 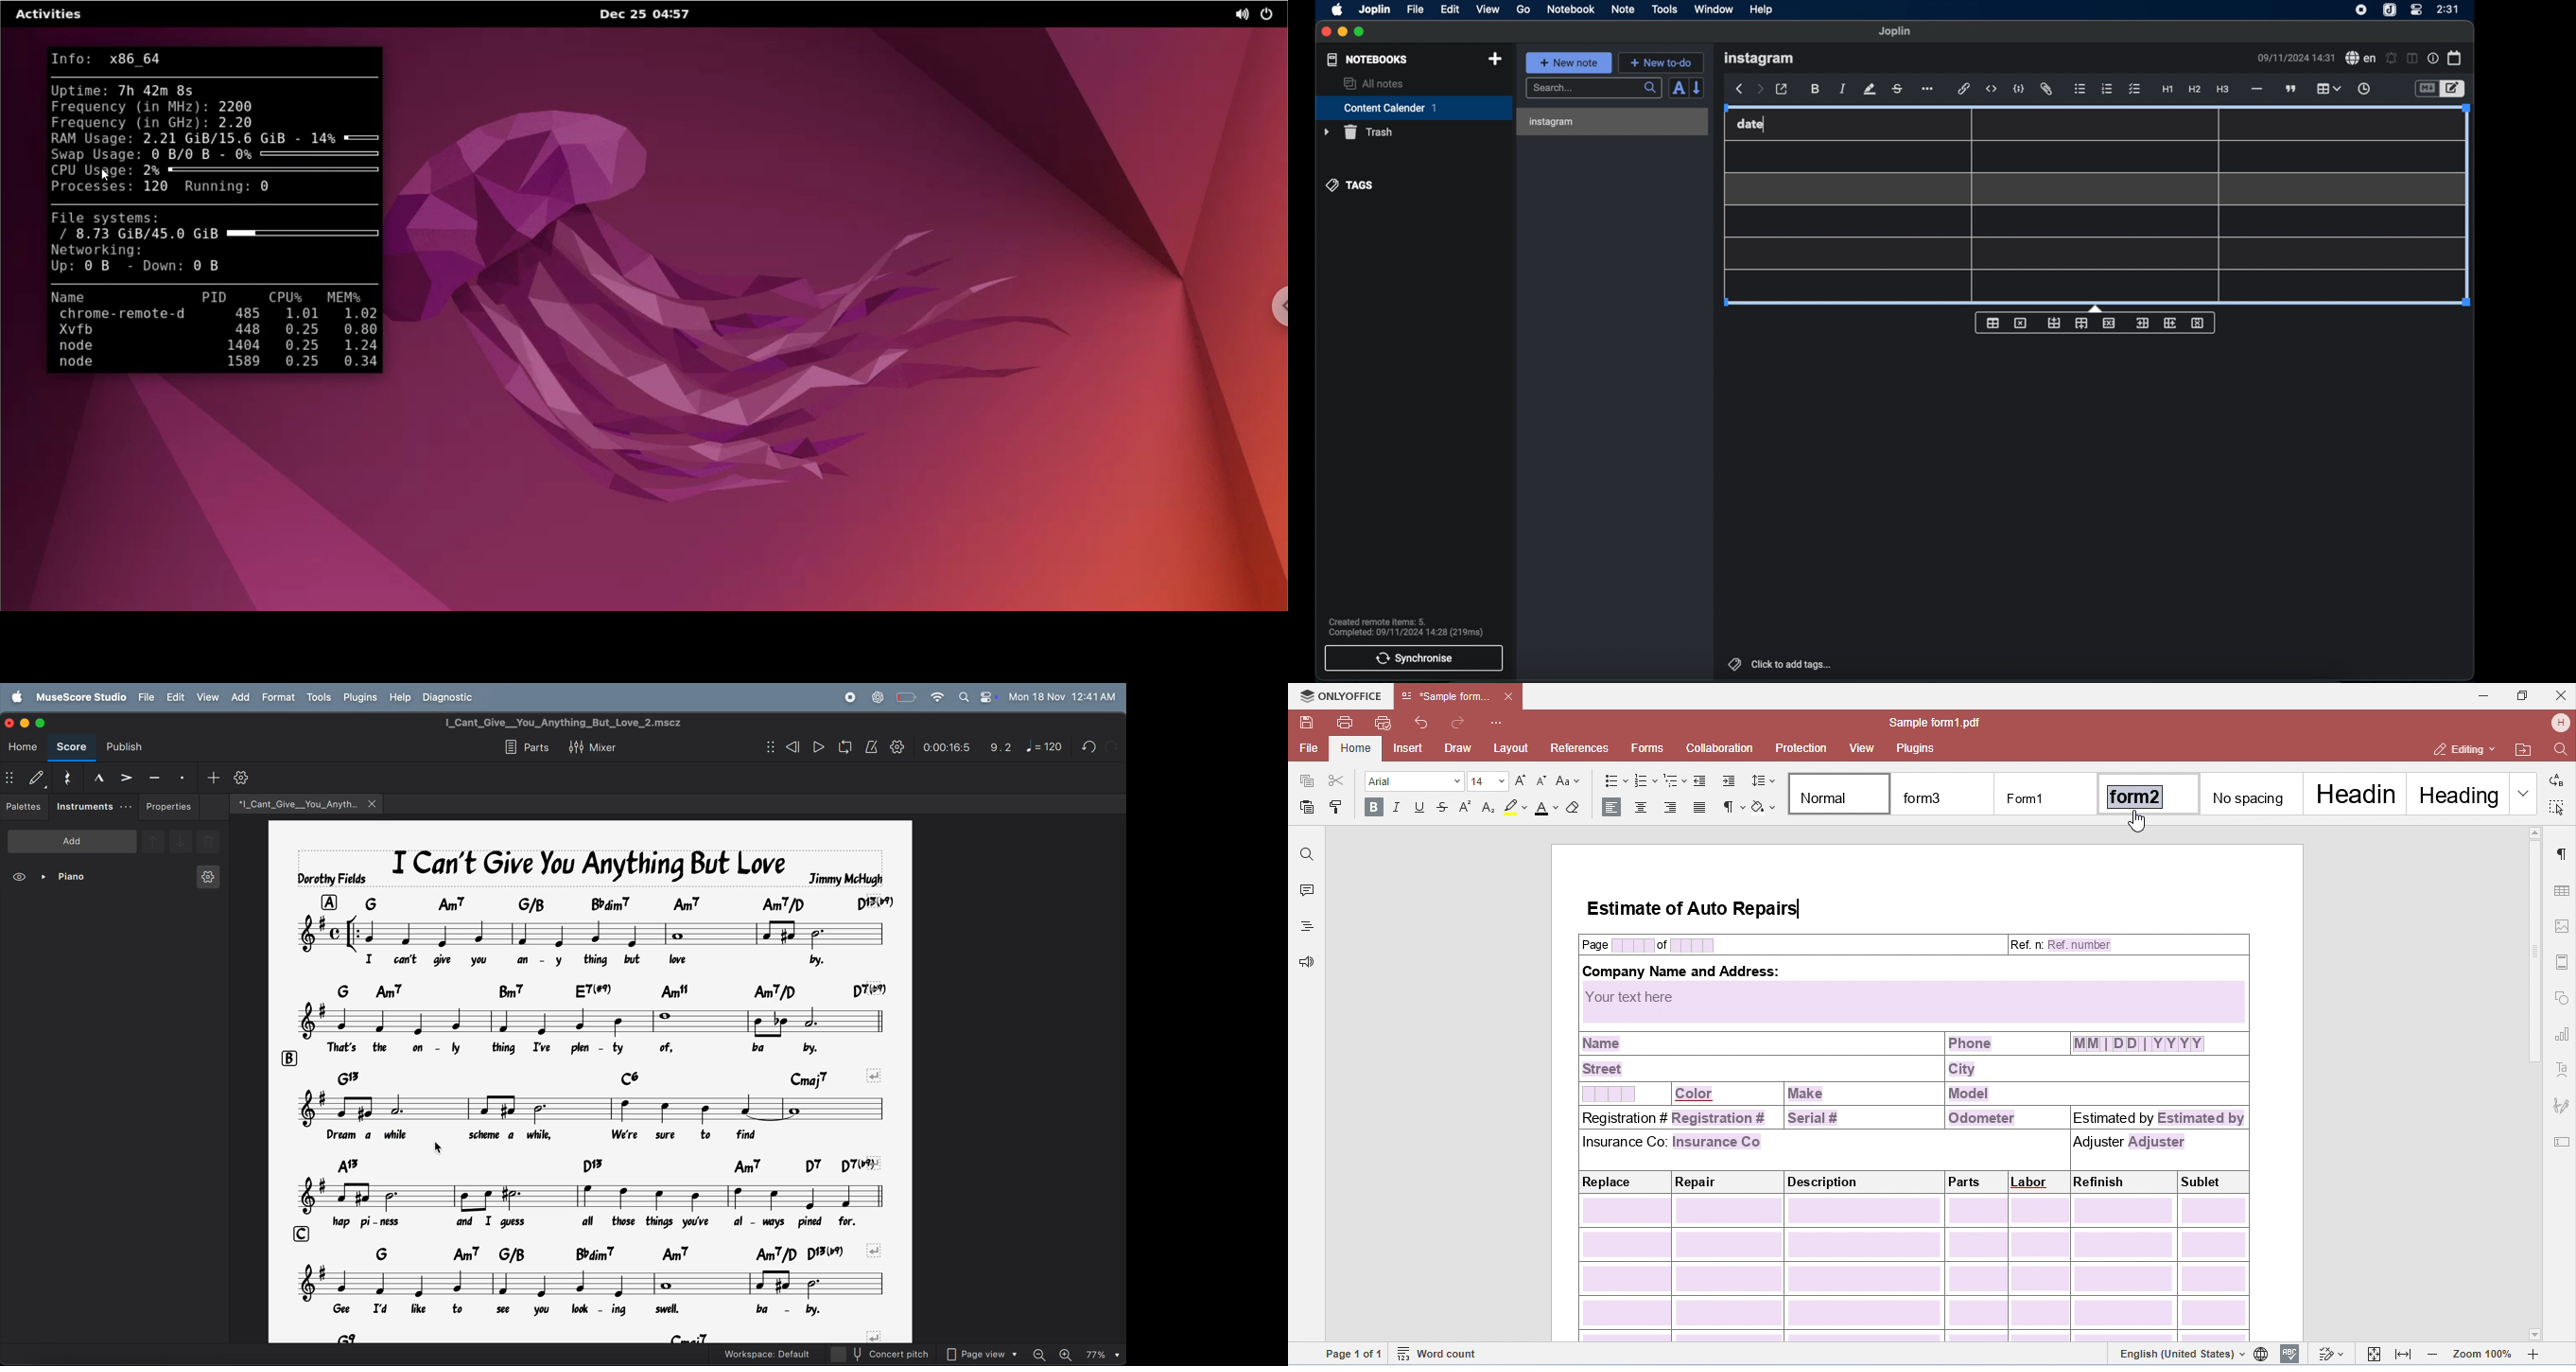 What do you see at coordinates (1896, 32) in the screenshot?
I see `Joplin` at bounding box center [1896, 32].